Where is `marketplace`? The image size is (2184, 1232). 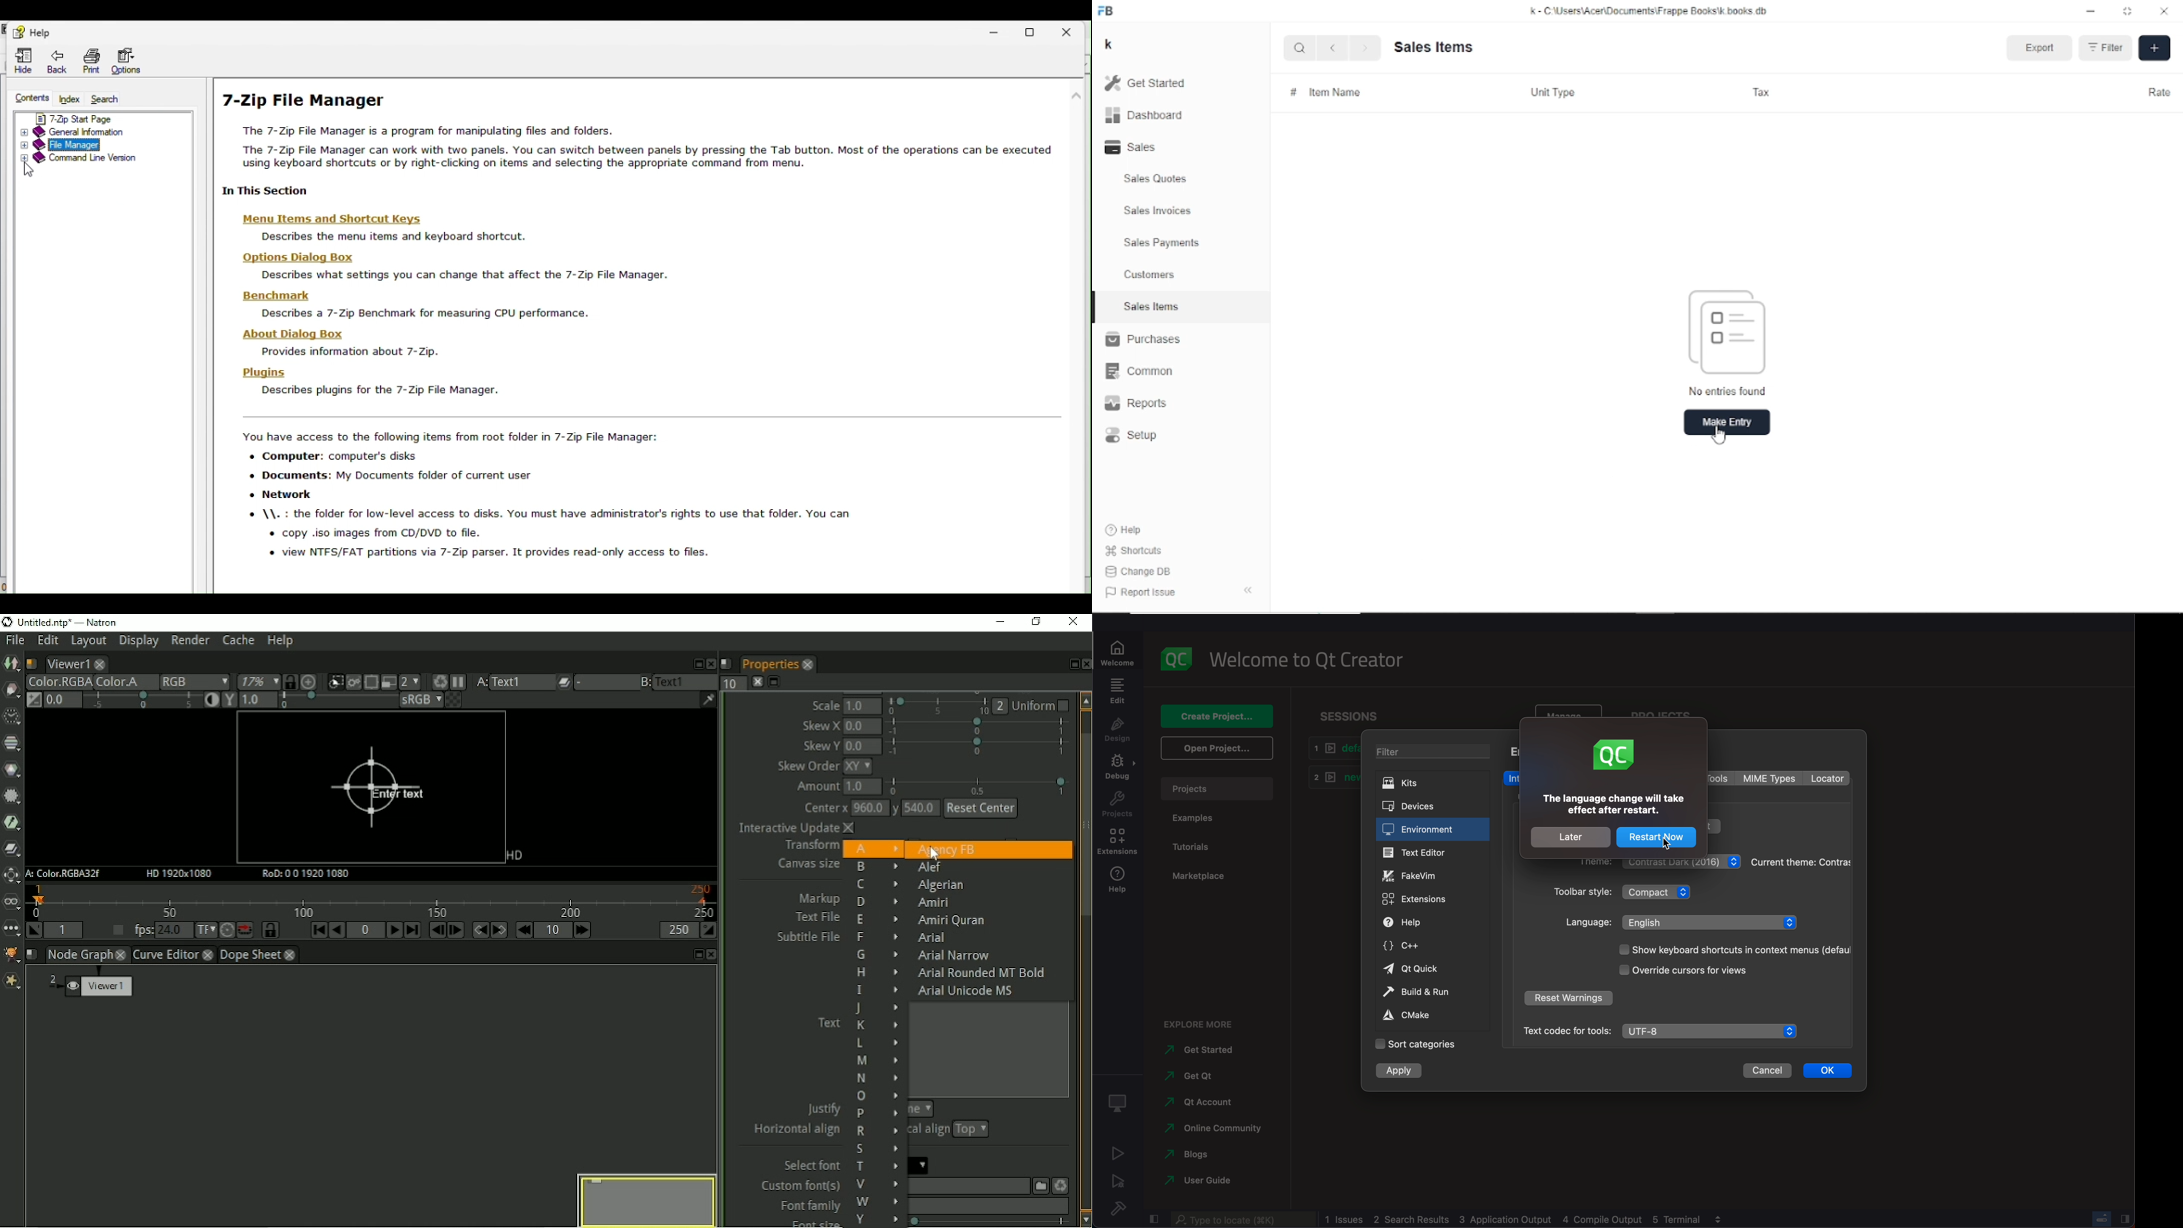 marketplace is located at coordinates (1200, 880).